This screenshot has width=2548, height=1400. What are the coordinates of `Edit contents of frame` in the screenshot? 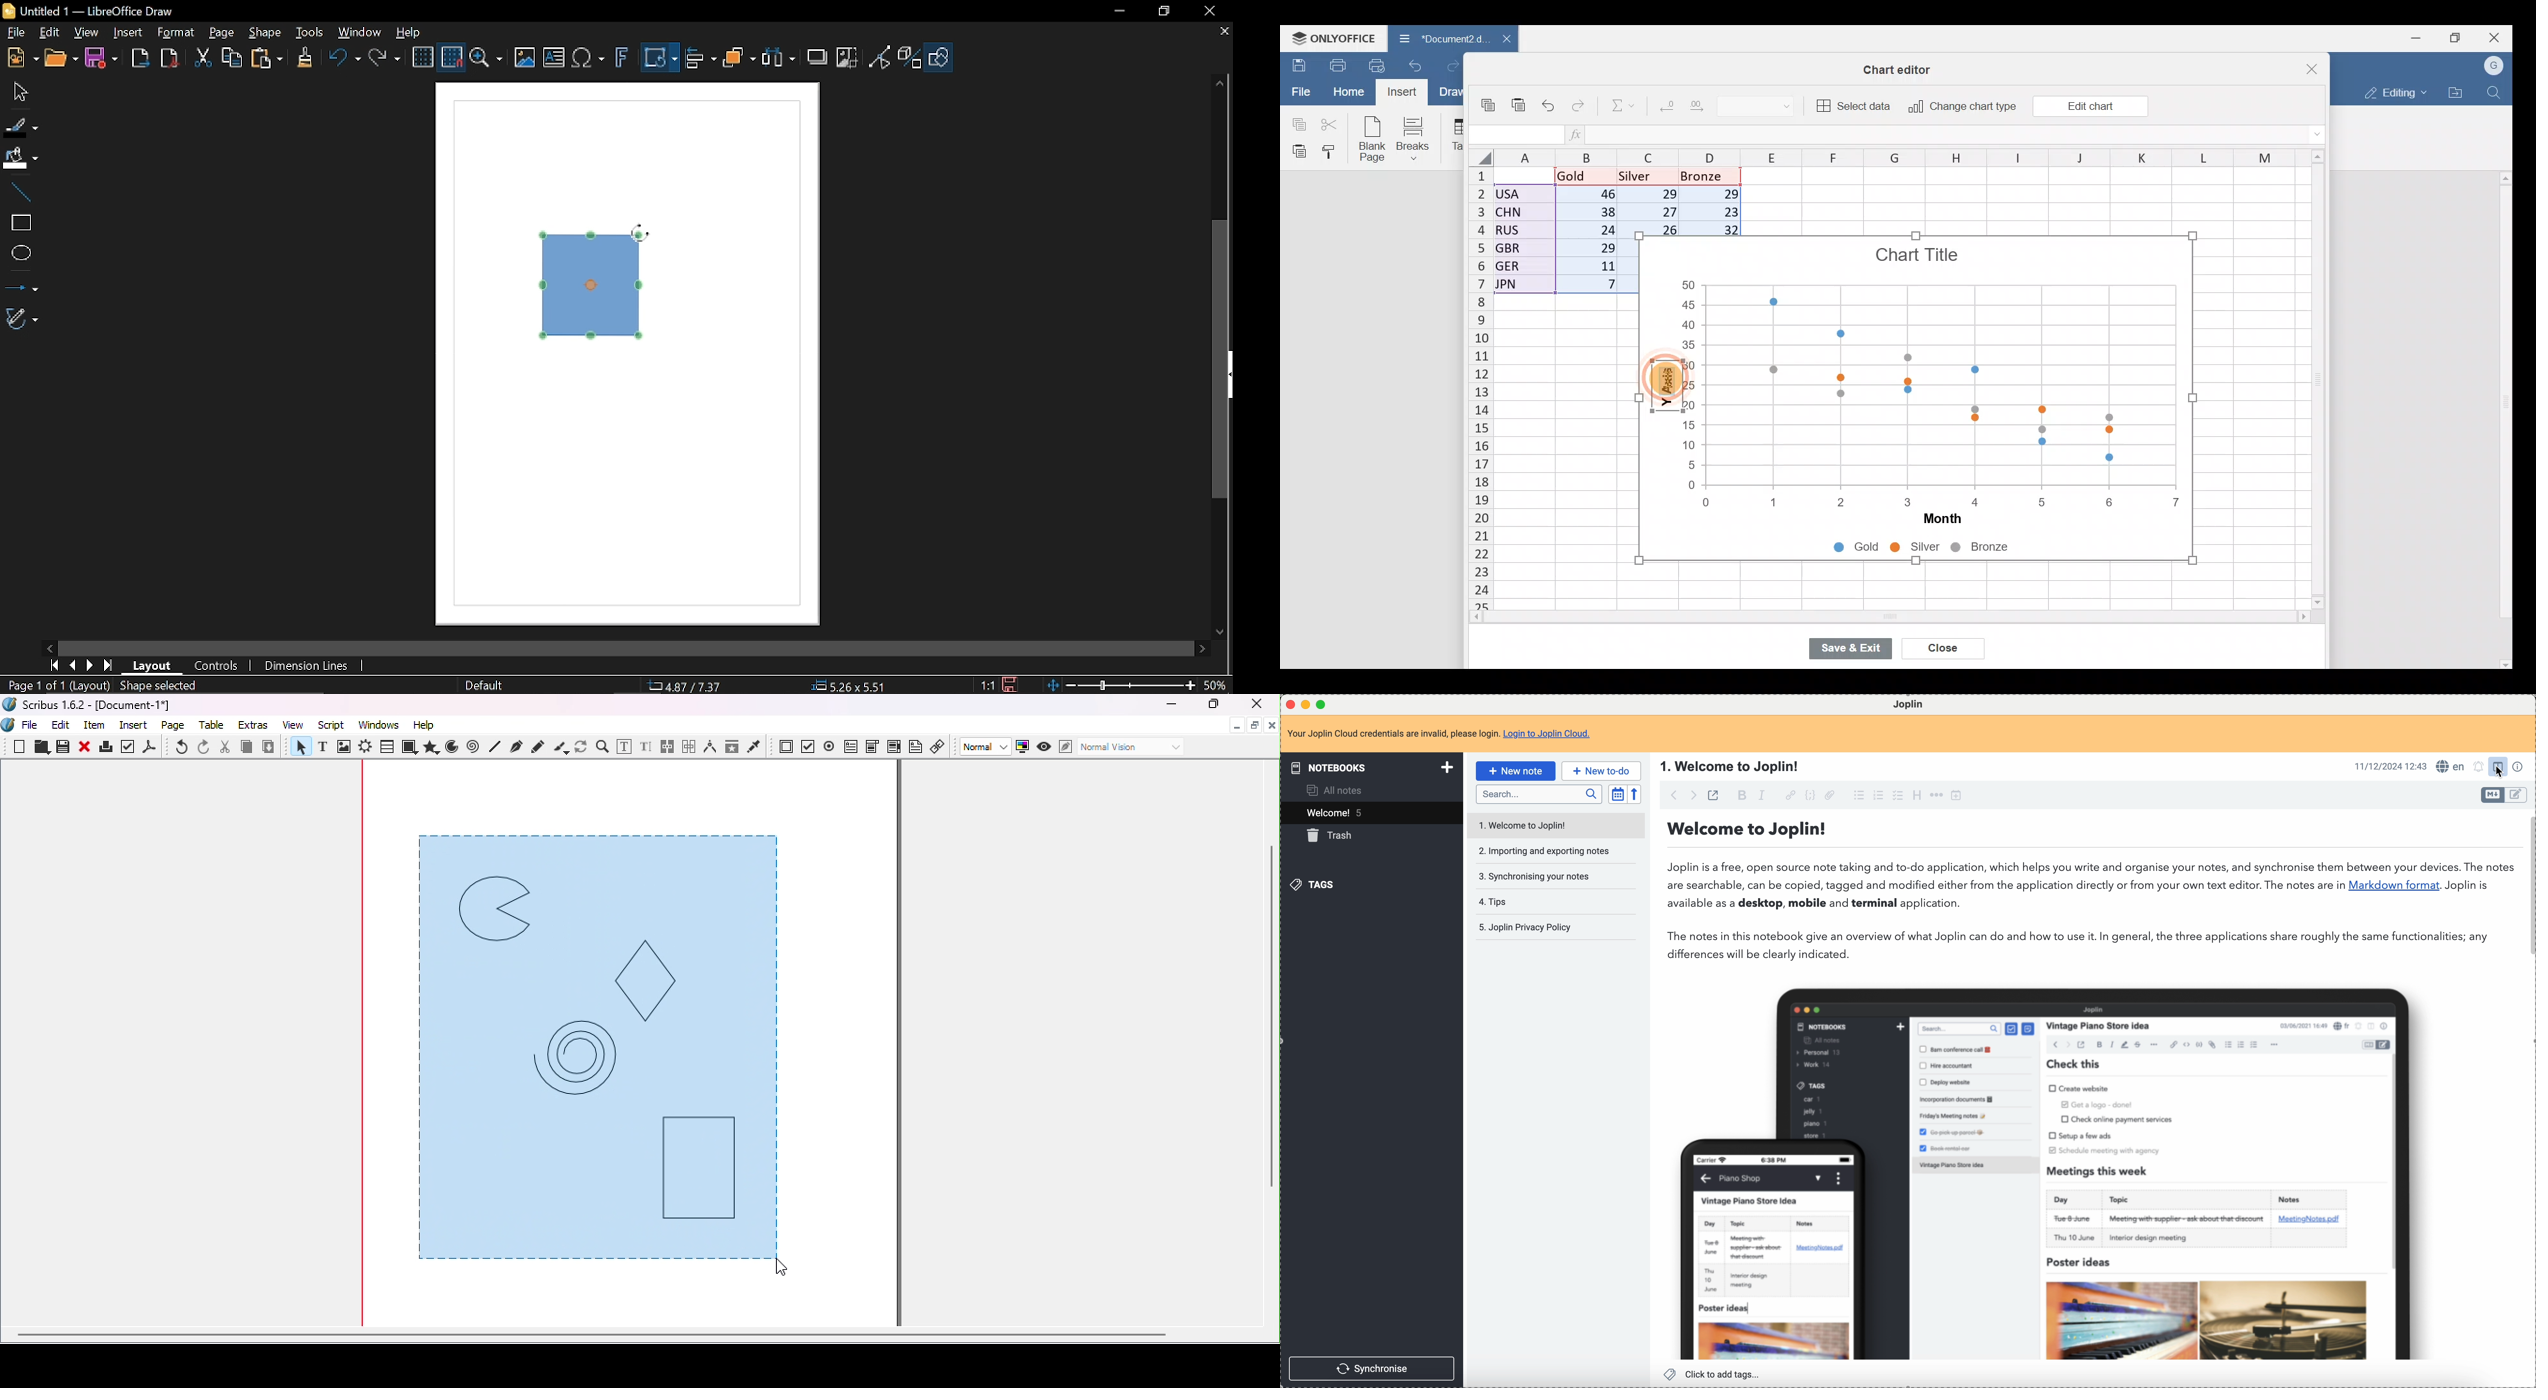 It's located at (623, 746).